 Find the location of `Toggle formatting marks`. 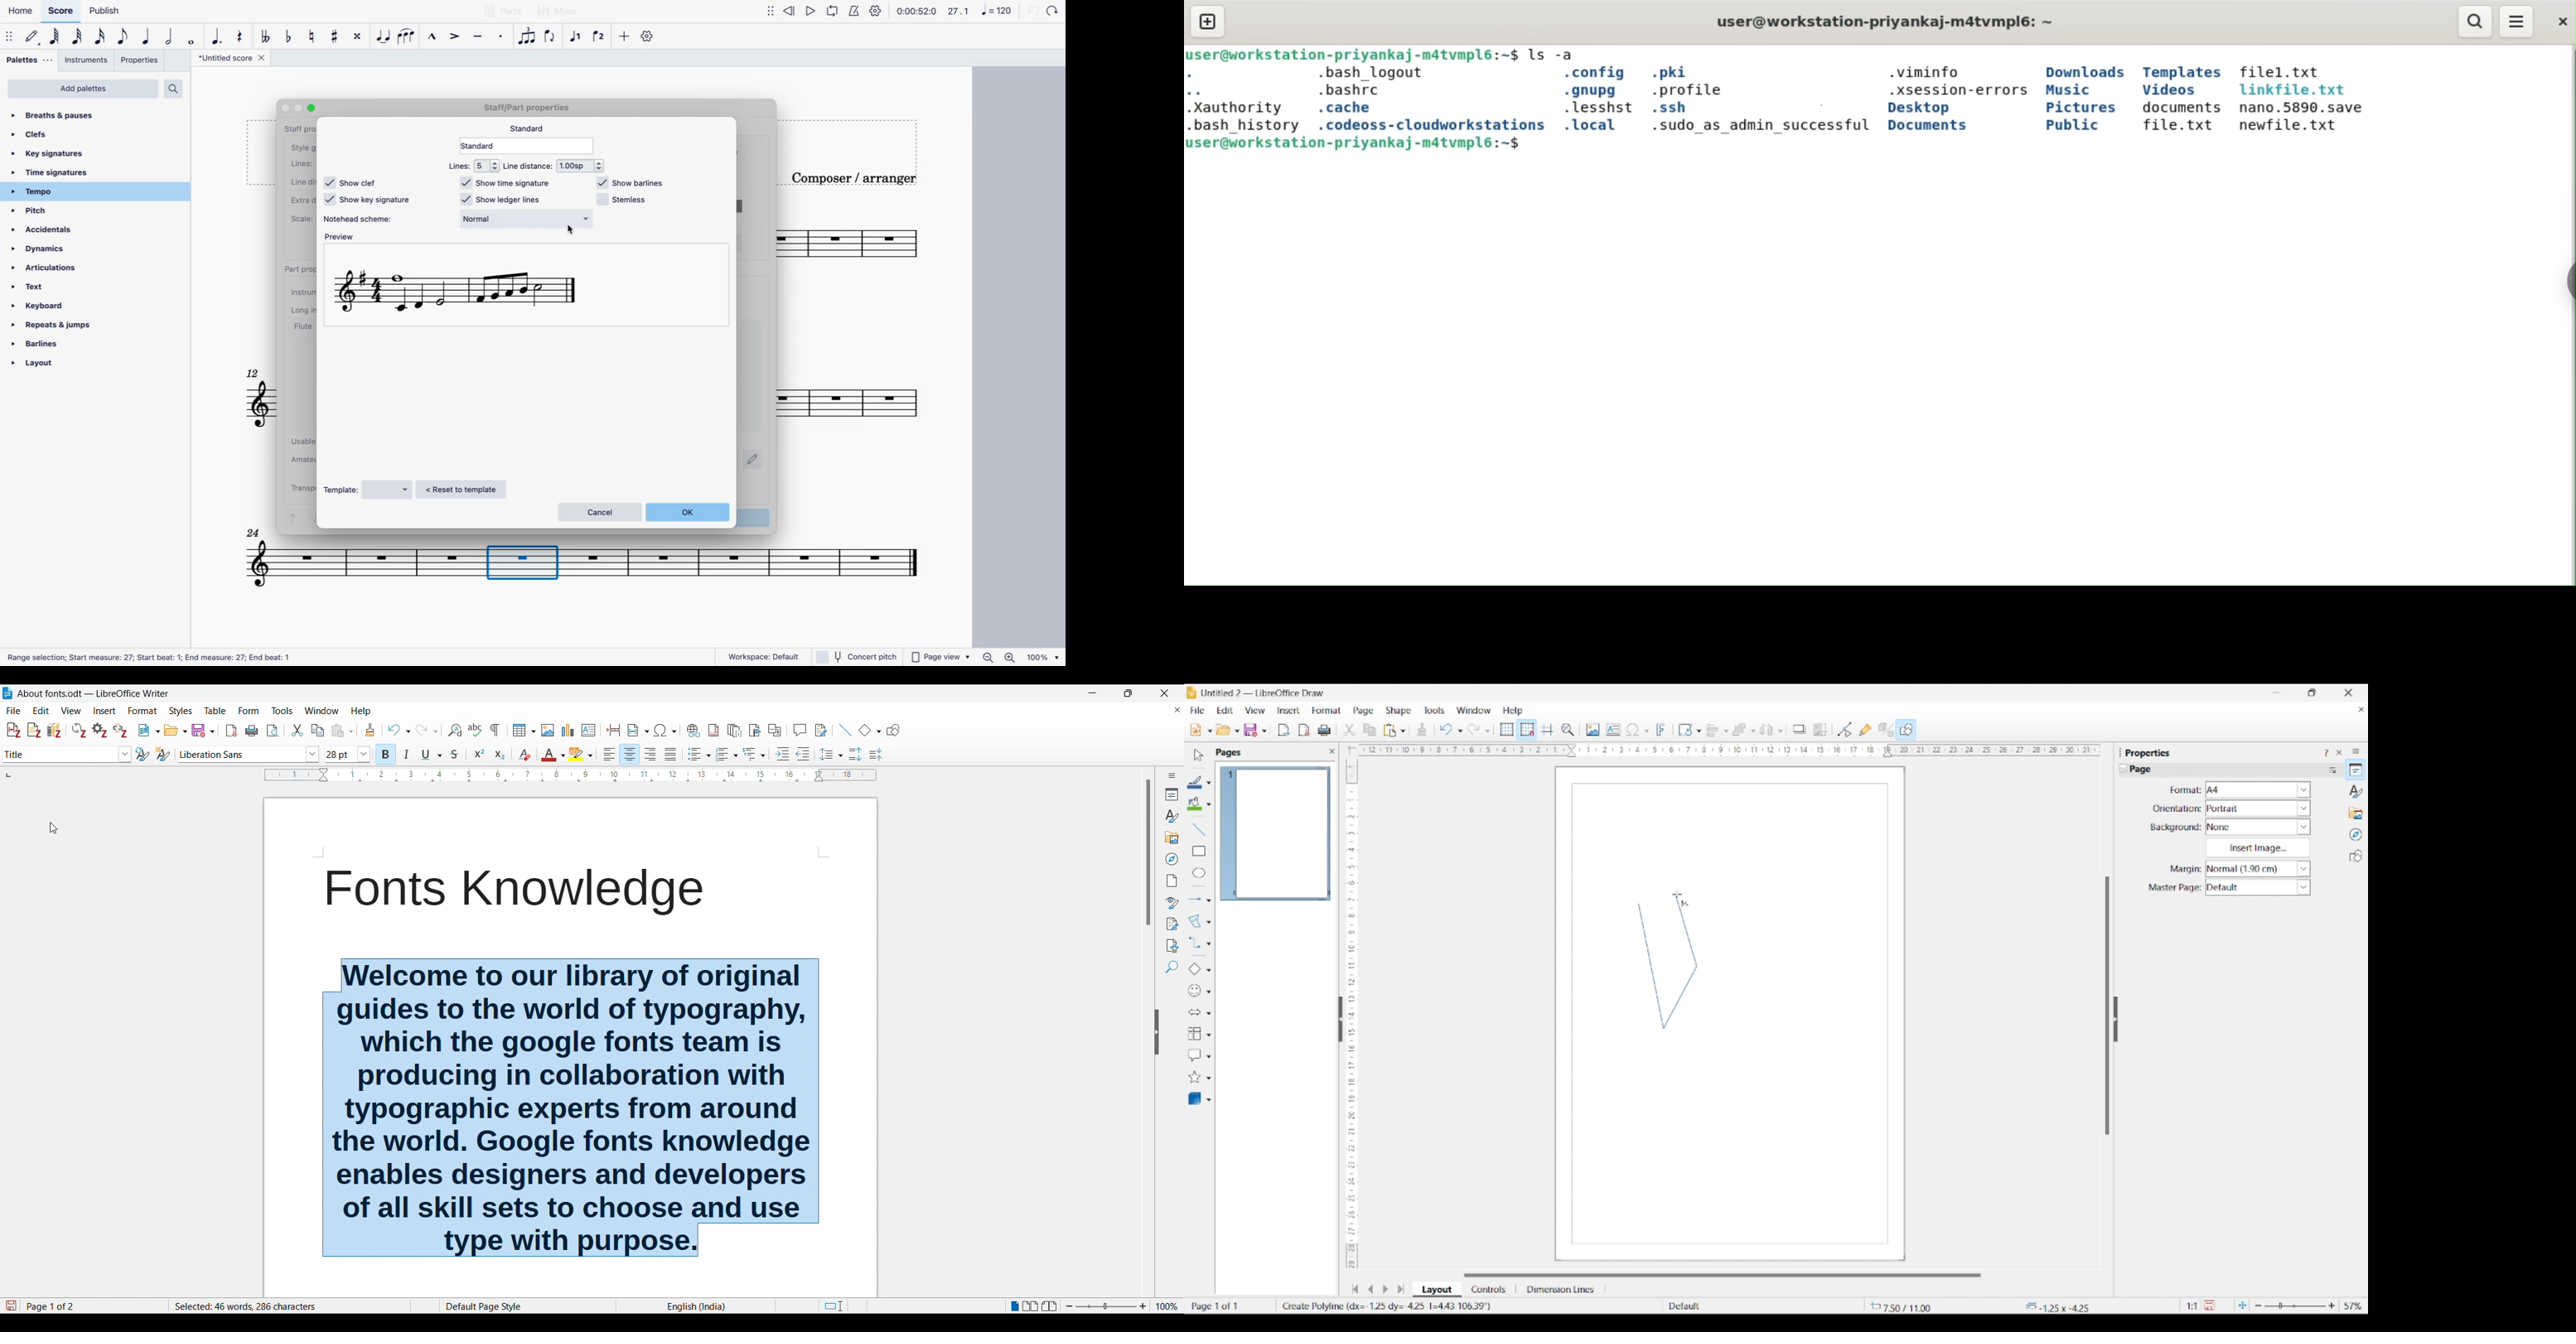

Toggle formatting marks is located at coordinates (495, 730).